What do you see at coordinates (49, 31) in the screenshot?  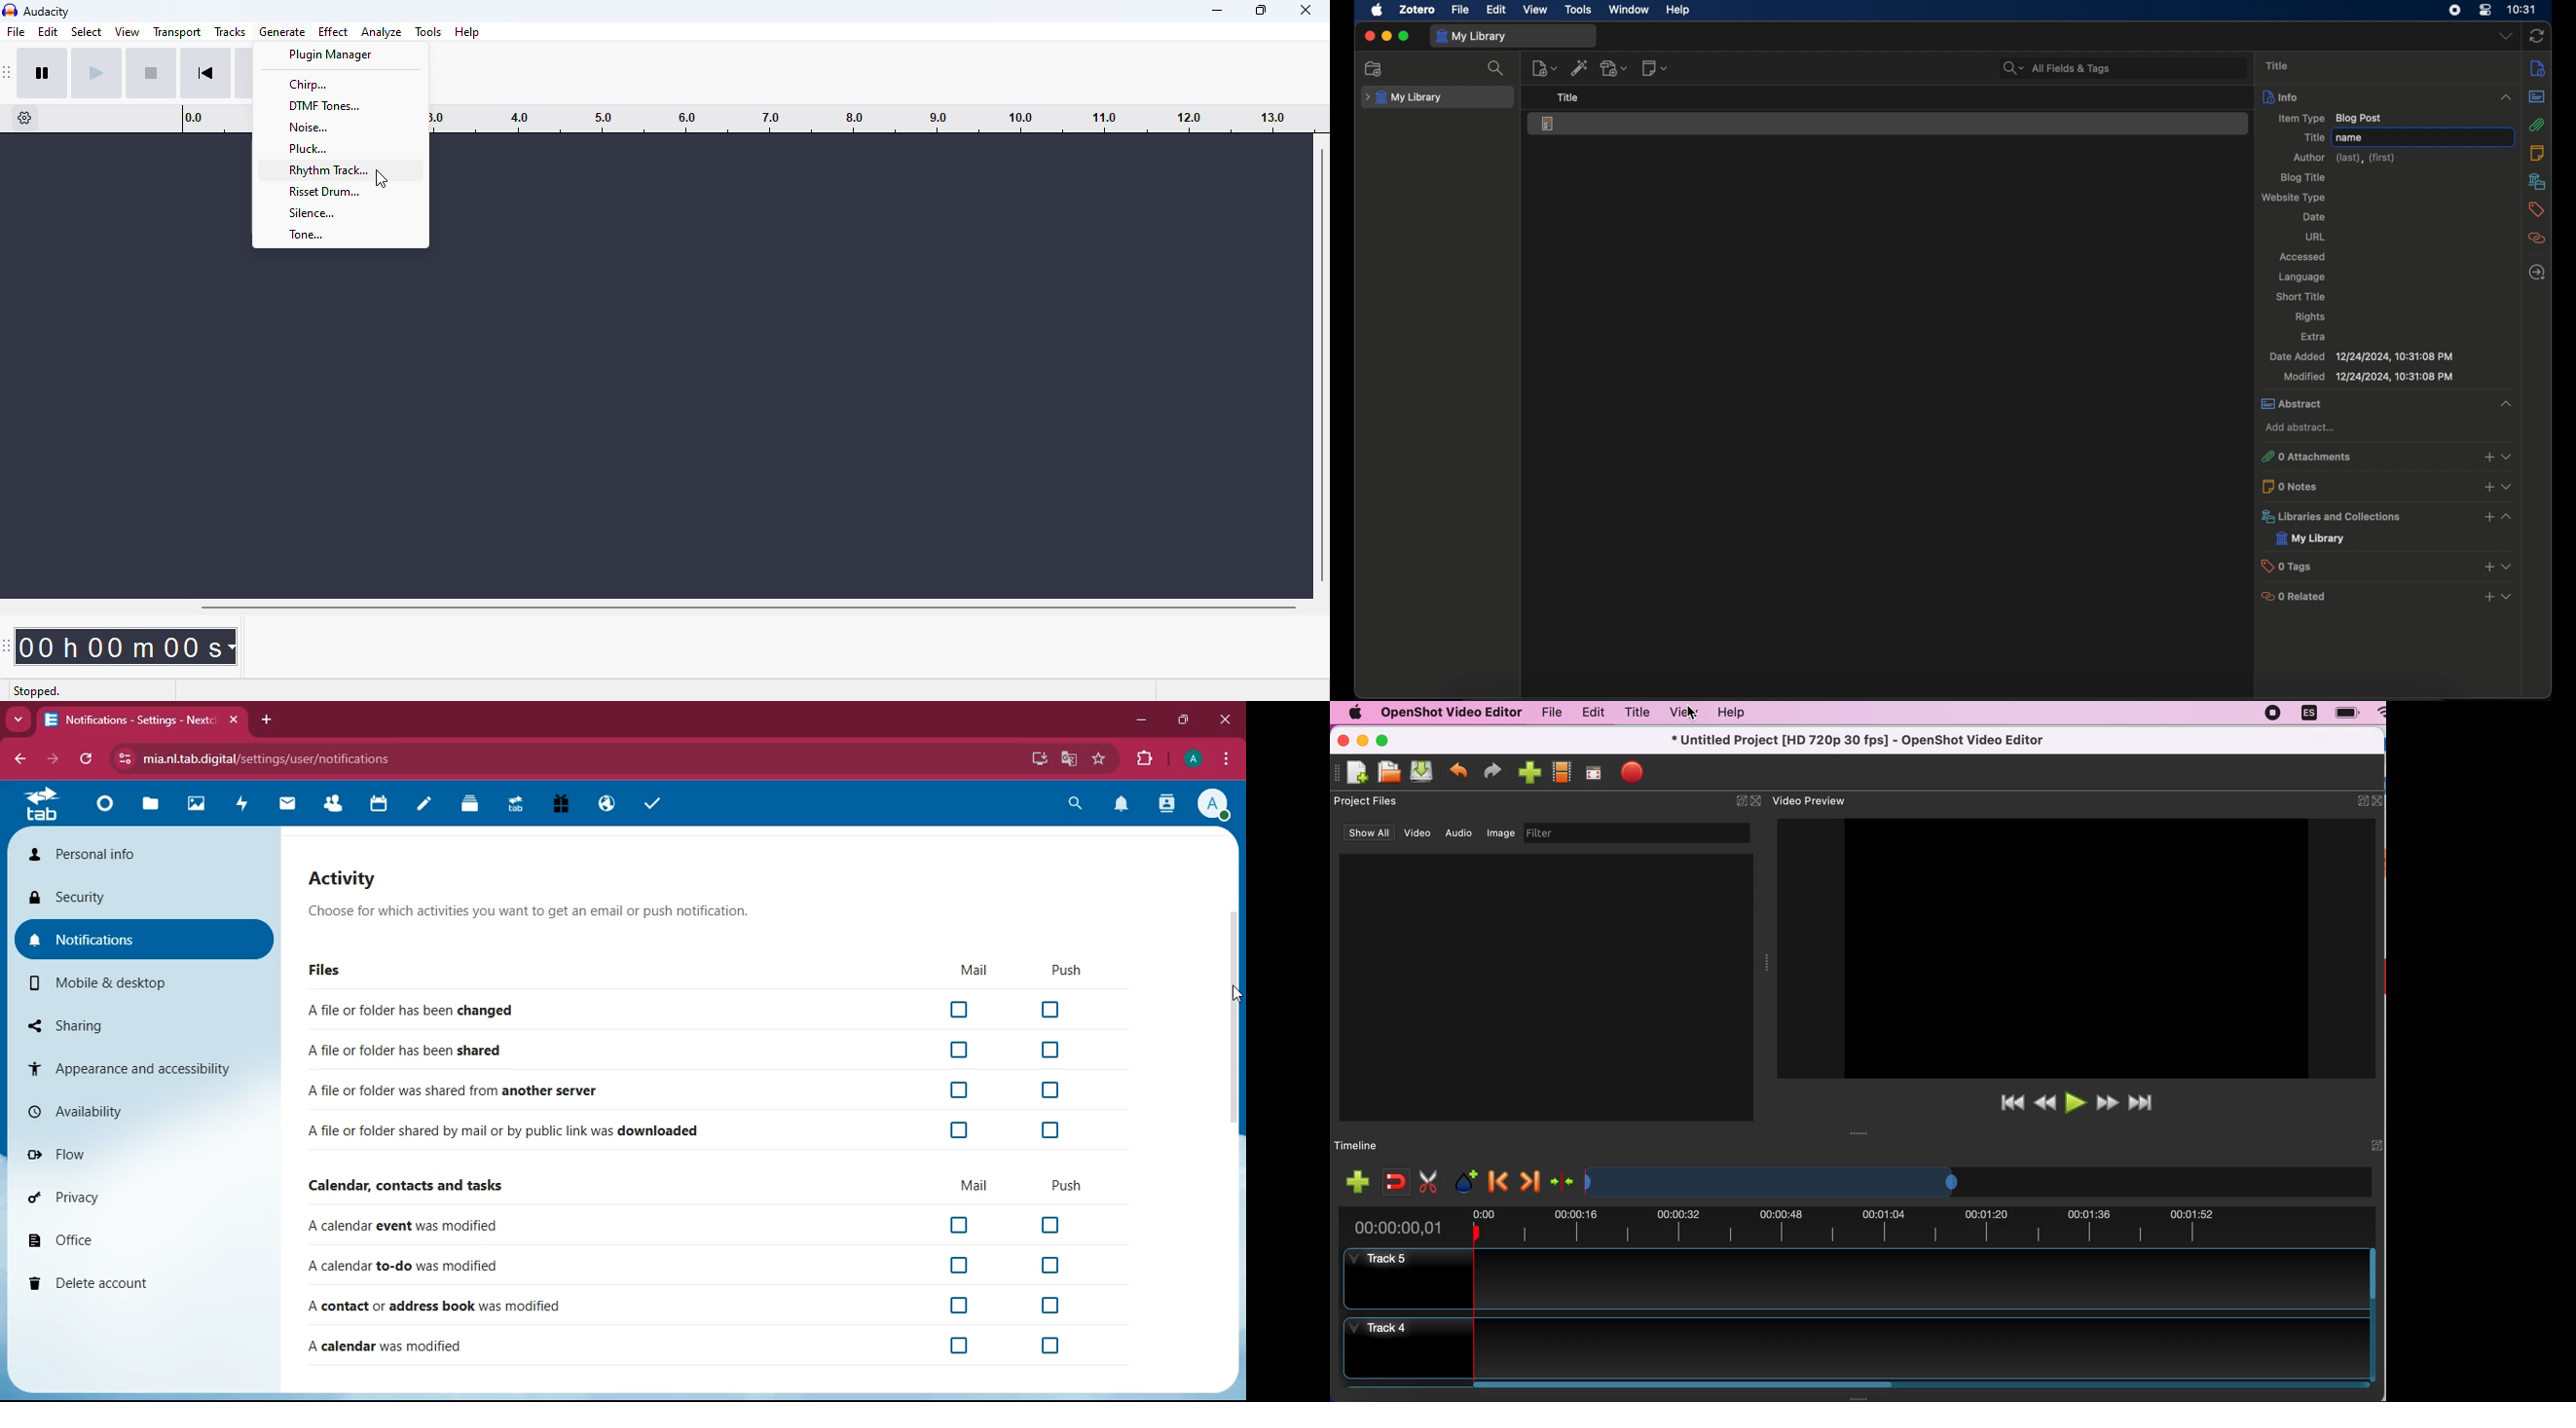 I see `edit` at bounding box center [49, 31].